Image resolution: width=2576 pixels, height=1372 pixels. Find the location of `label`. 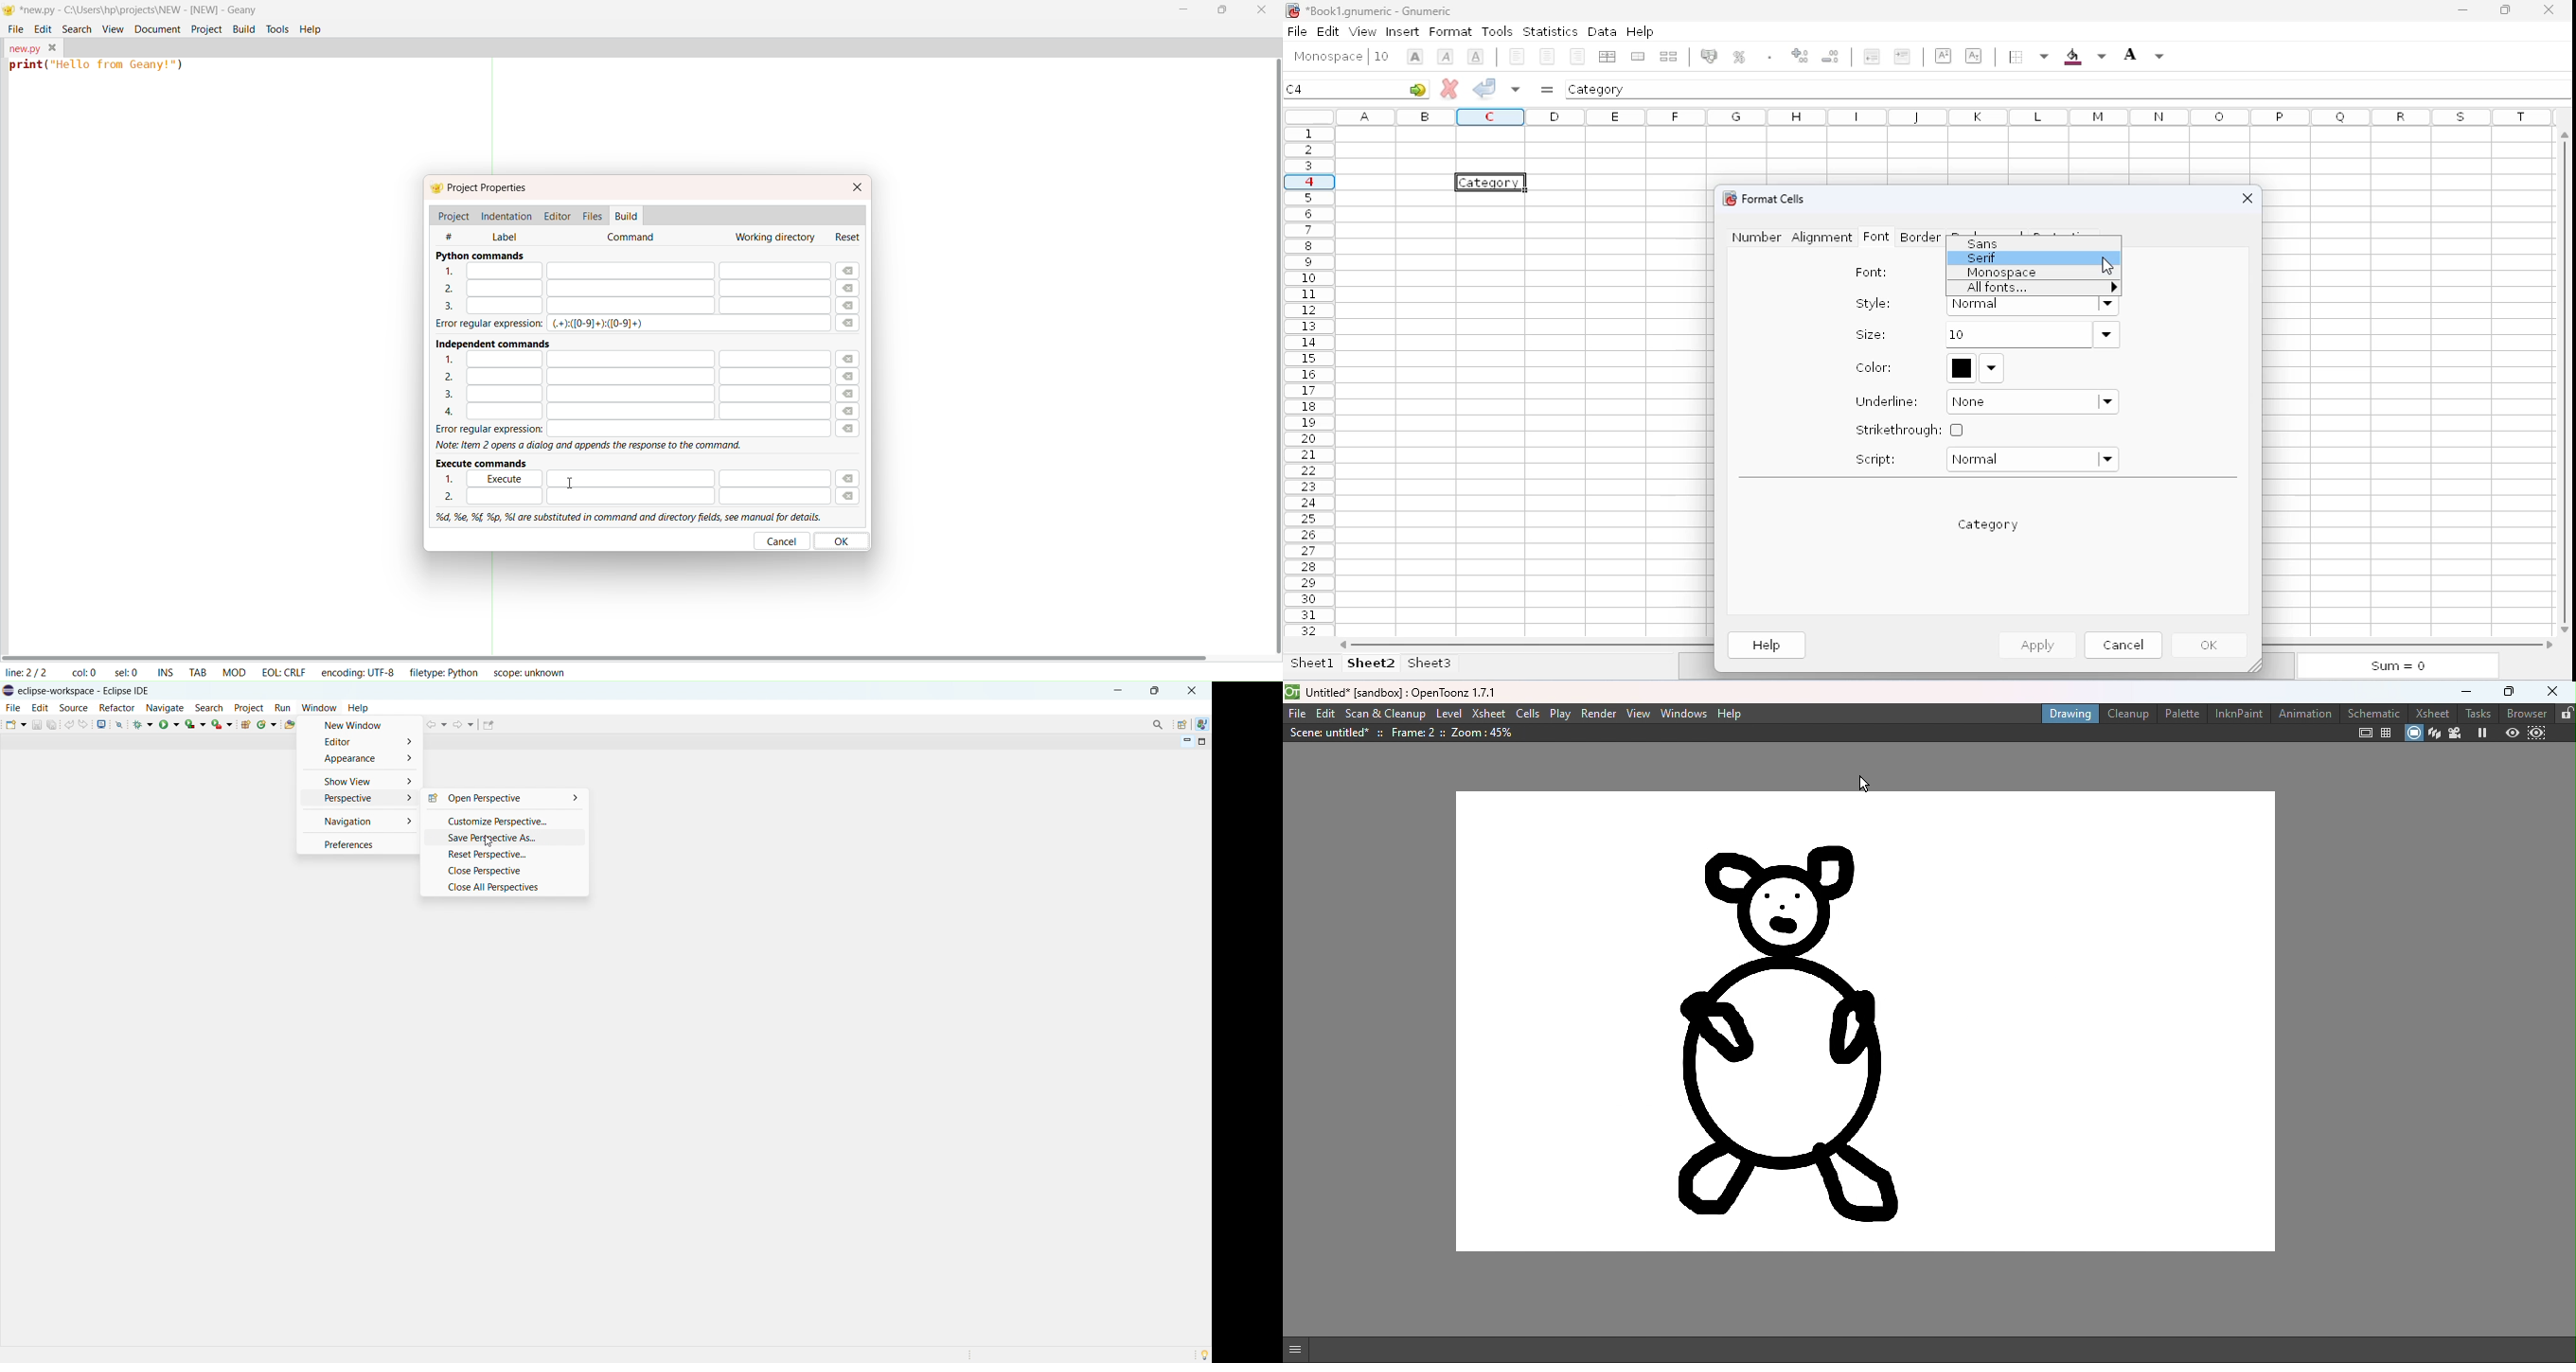

label is located at coordinates (505, 235).